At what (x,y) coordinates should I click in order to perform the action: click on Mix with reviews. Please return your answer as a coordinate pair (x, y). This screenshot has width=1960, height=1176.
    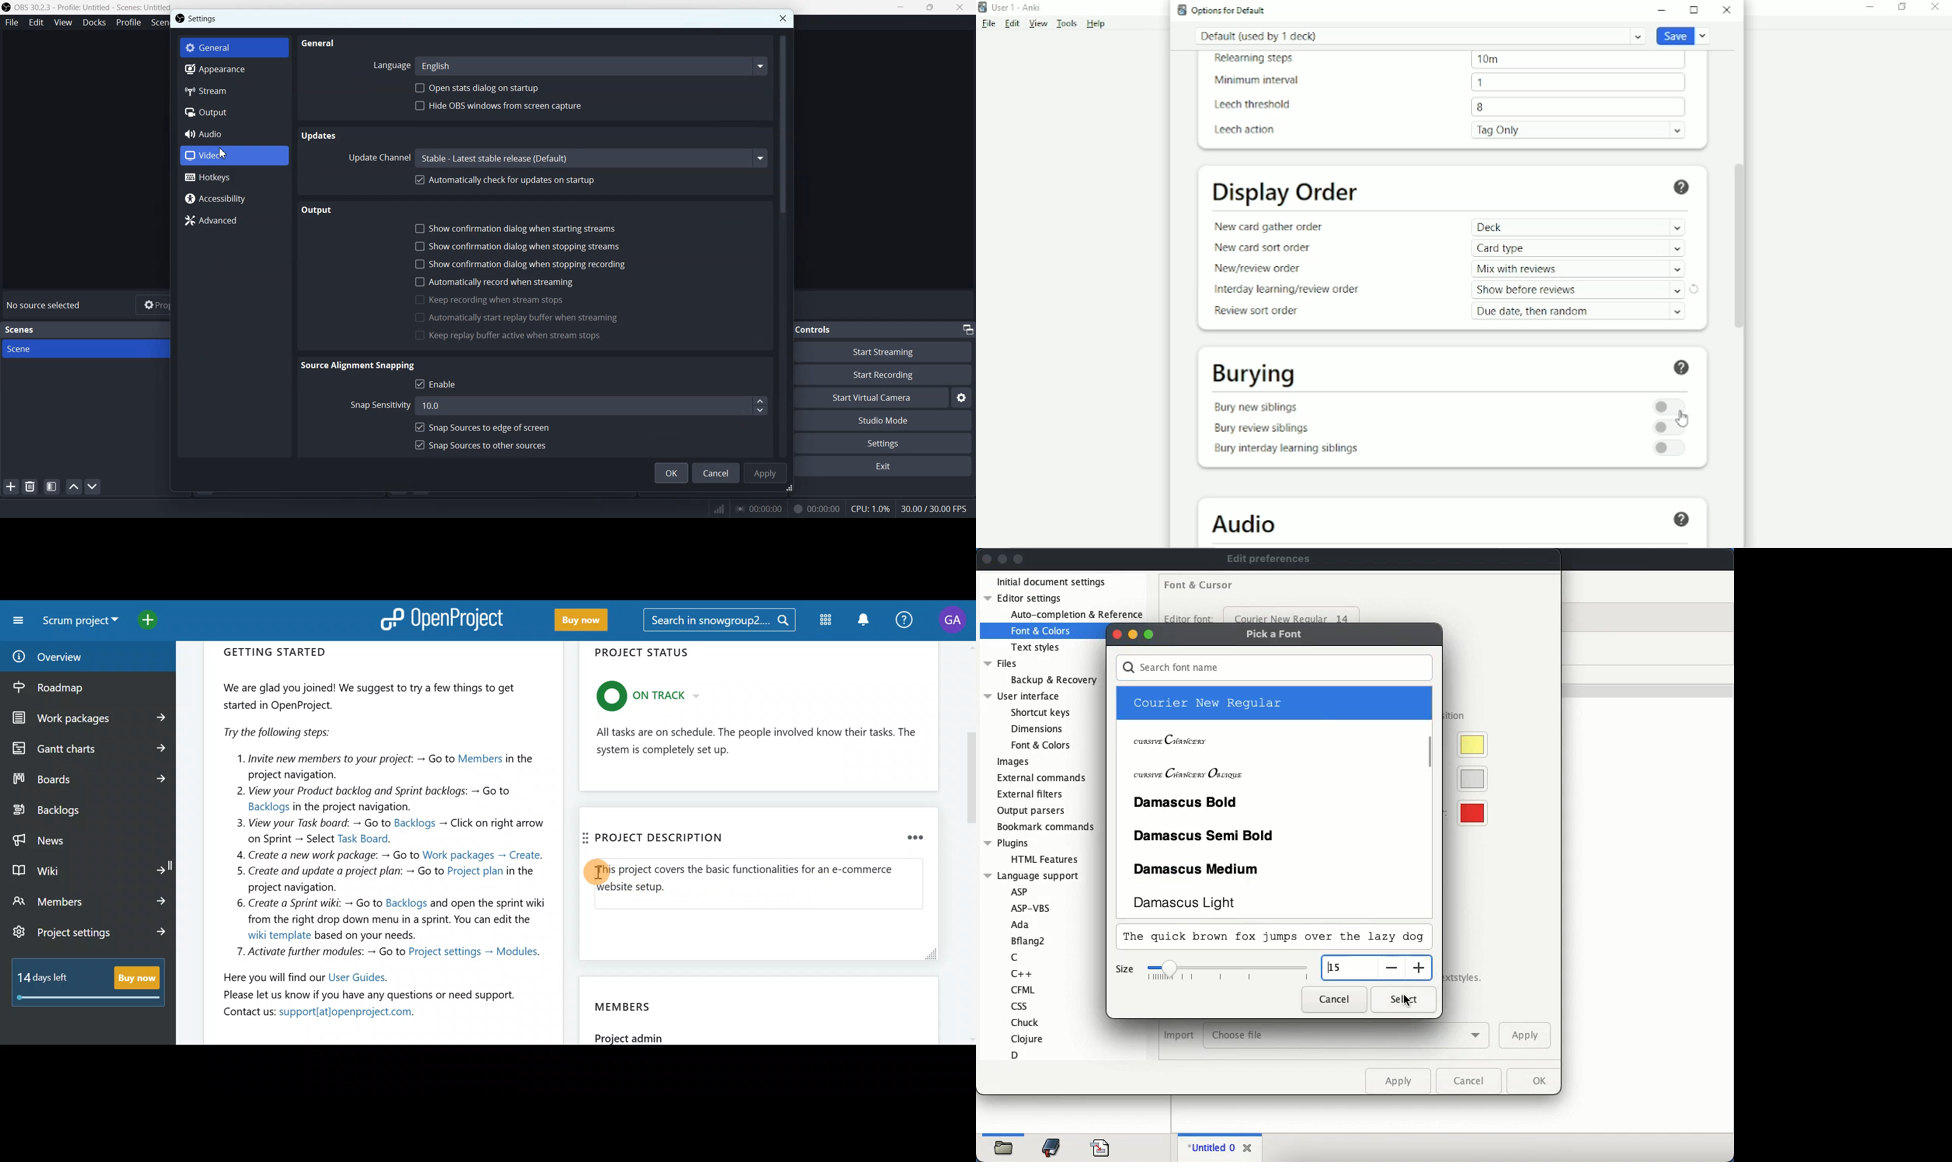
    Looking at the image, I should click on (1578, 270).